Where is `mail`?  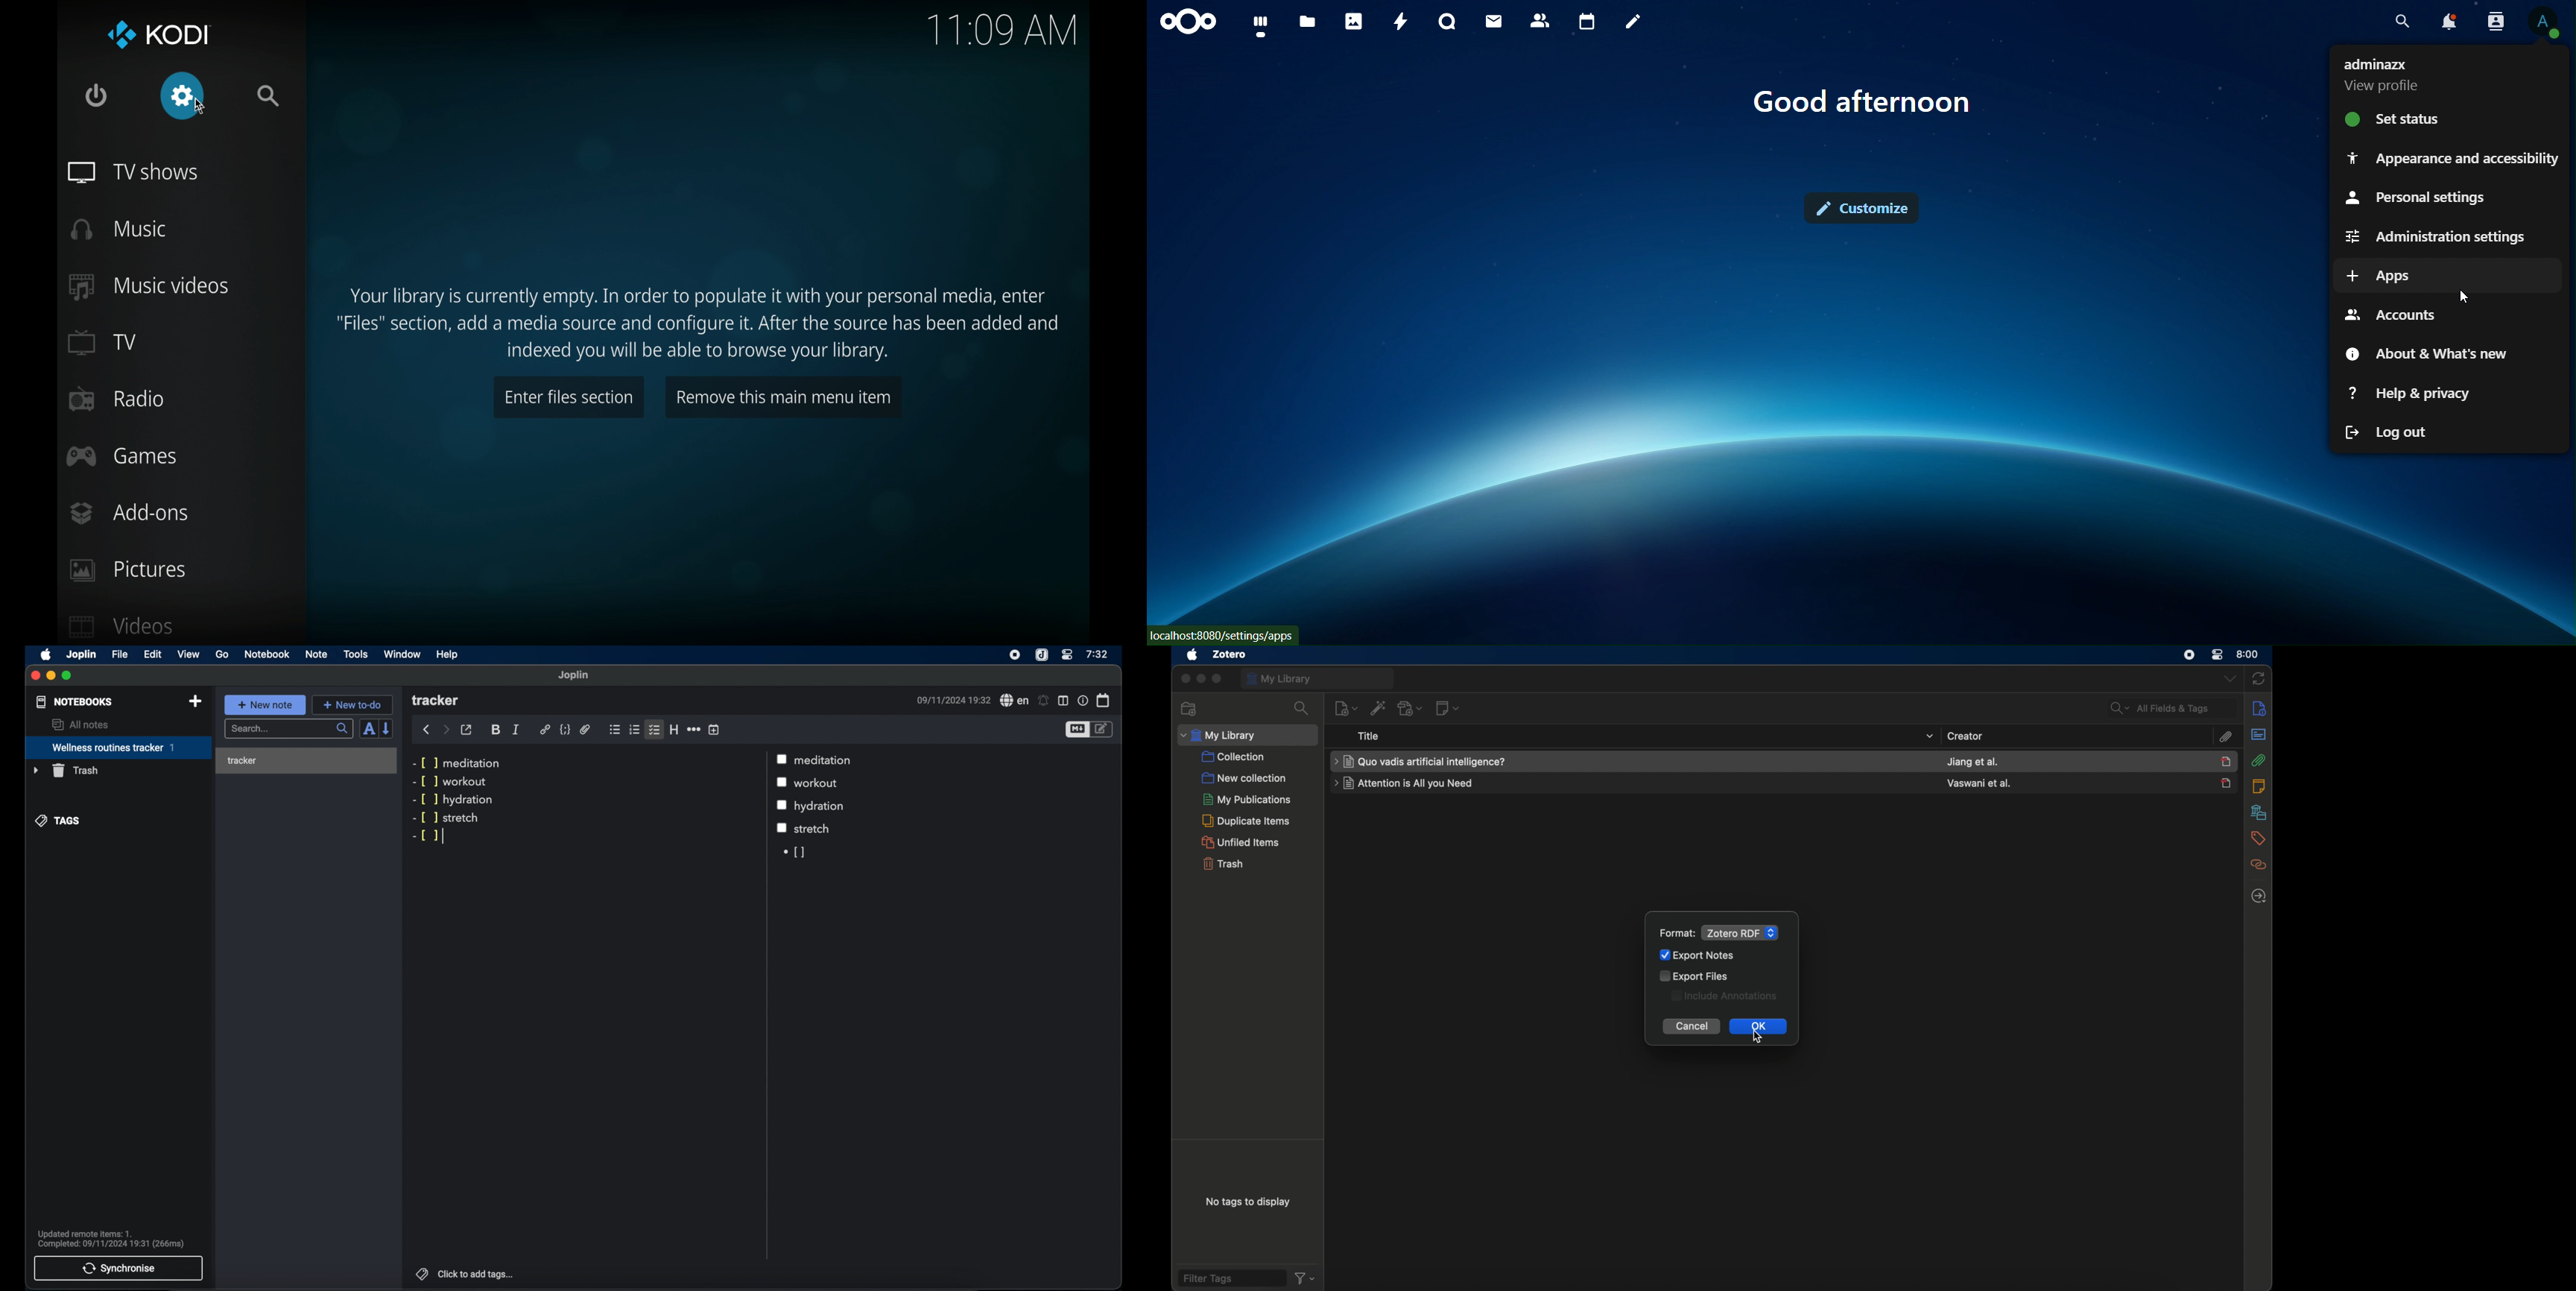
mail is located at coordinates (1496, 23).